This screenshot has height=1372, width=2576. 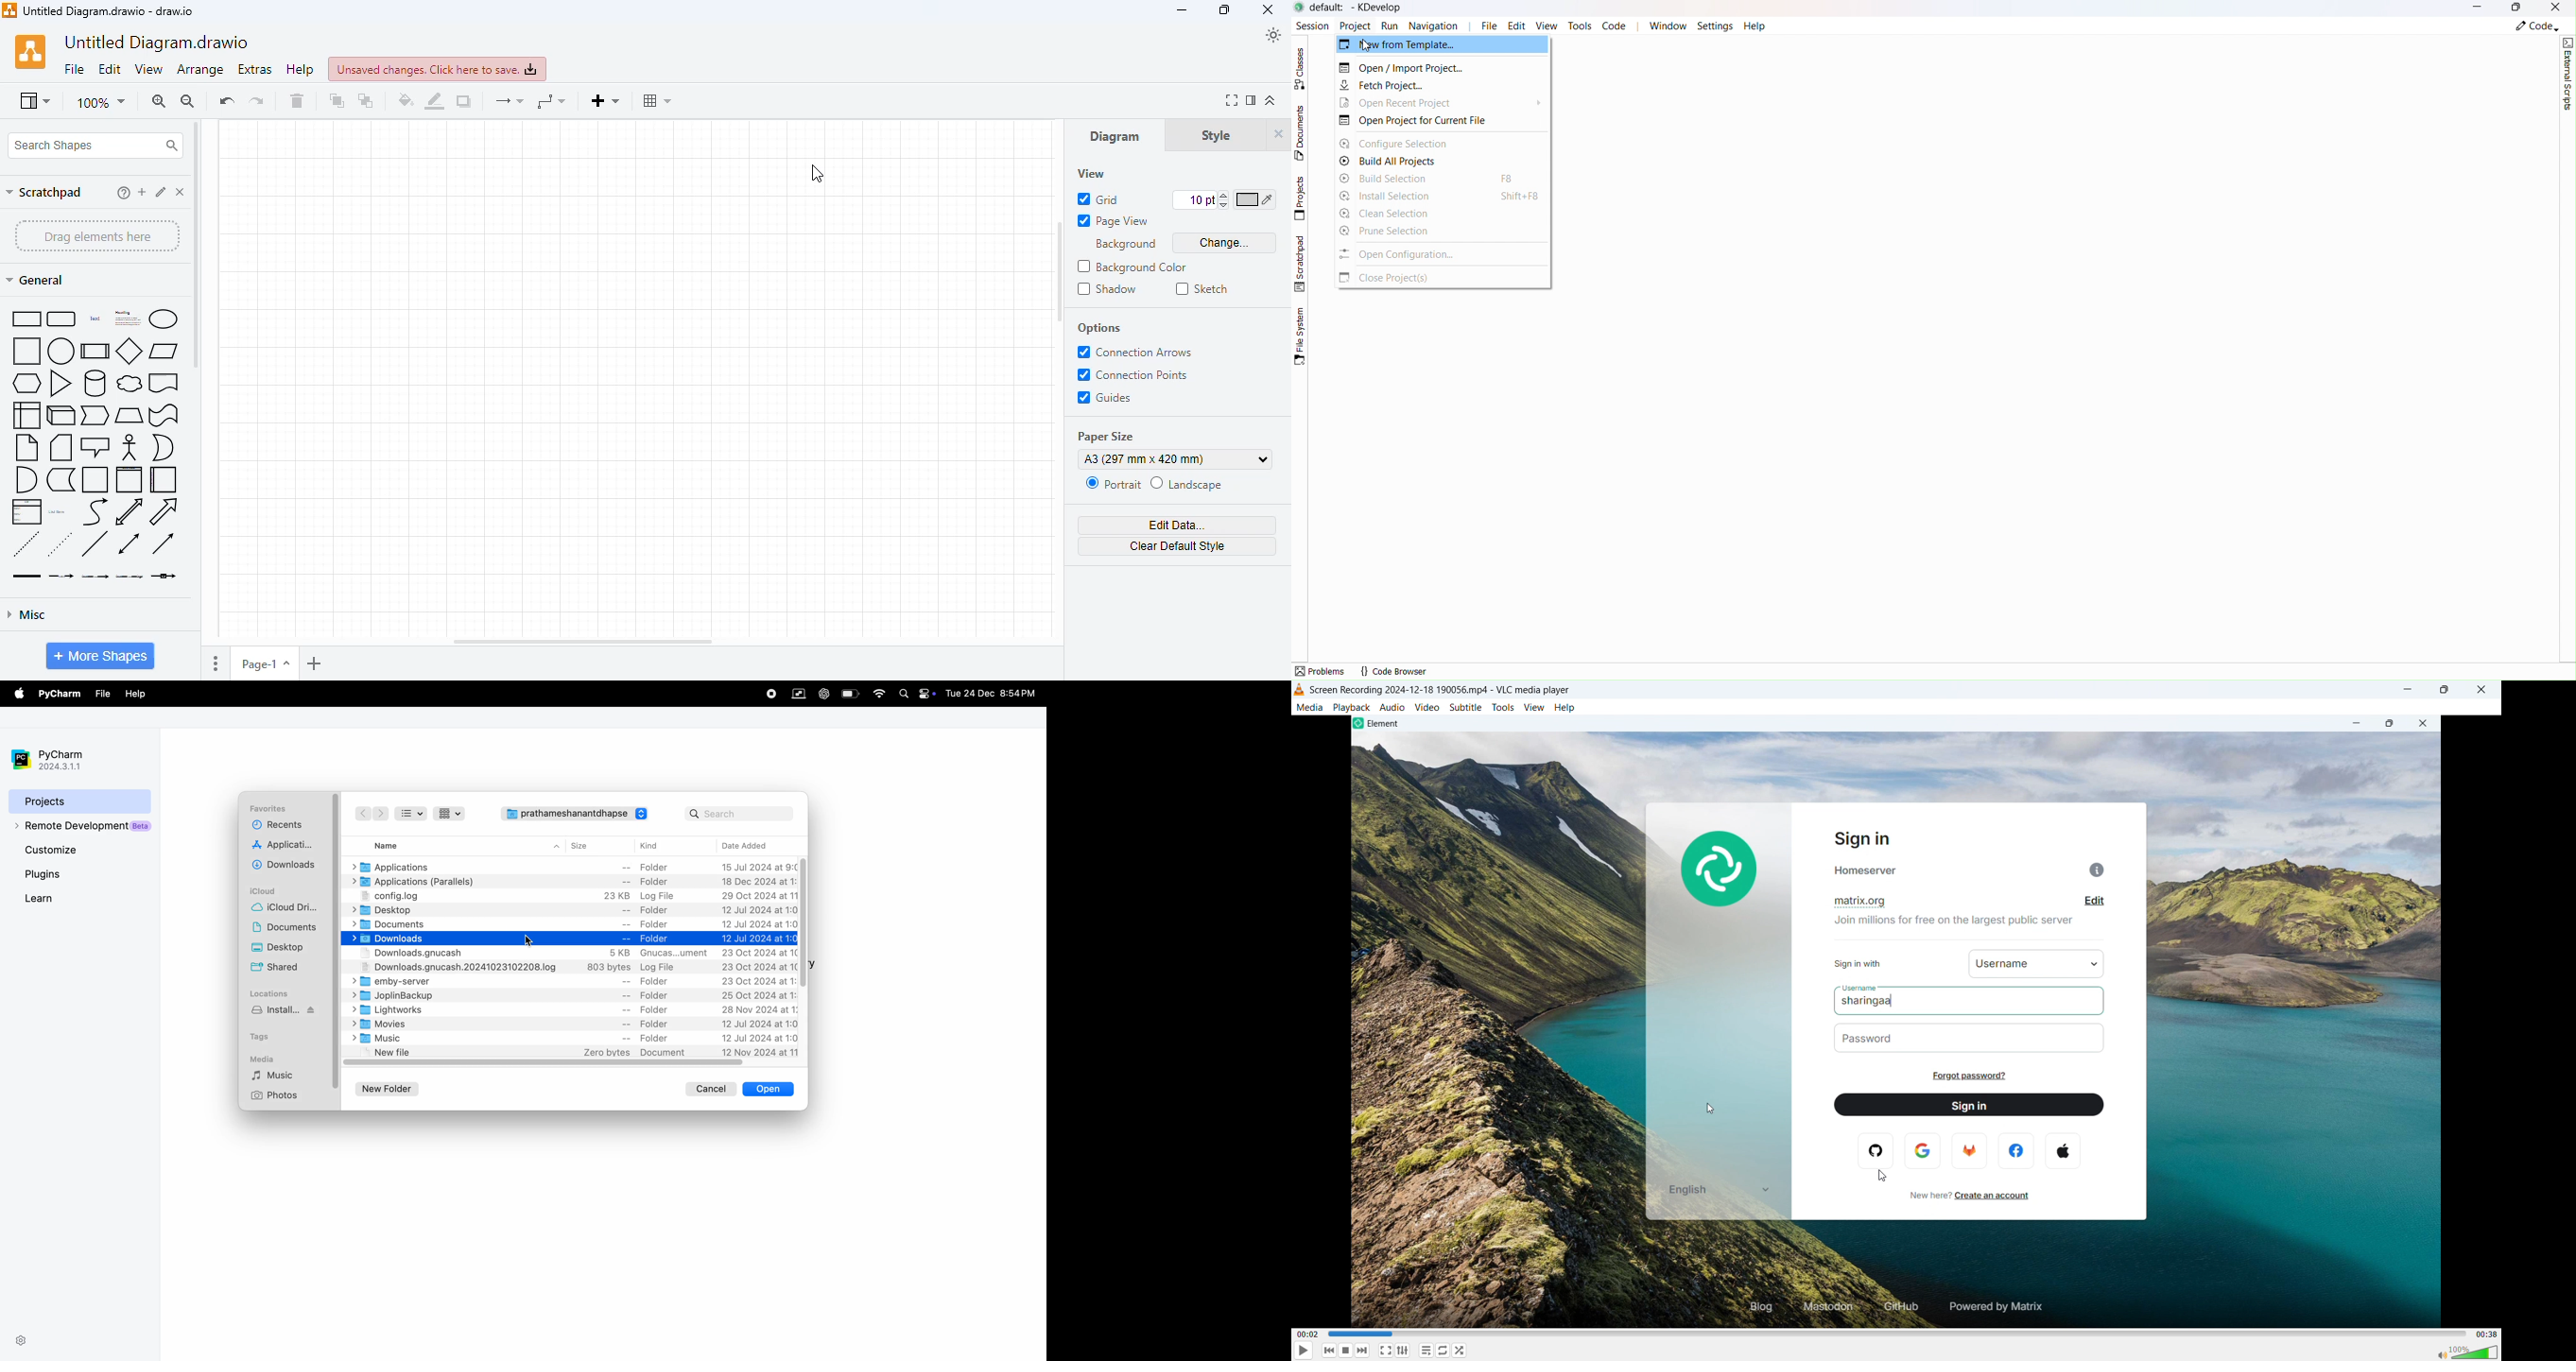 I want to click on connector with symbol, so click(x=164, y=576).